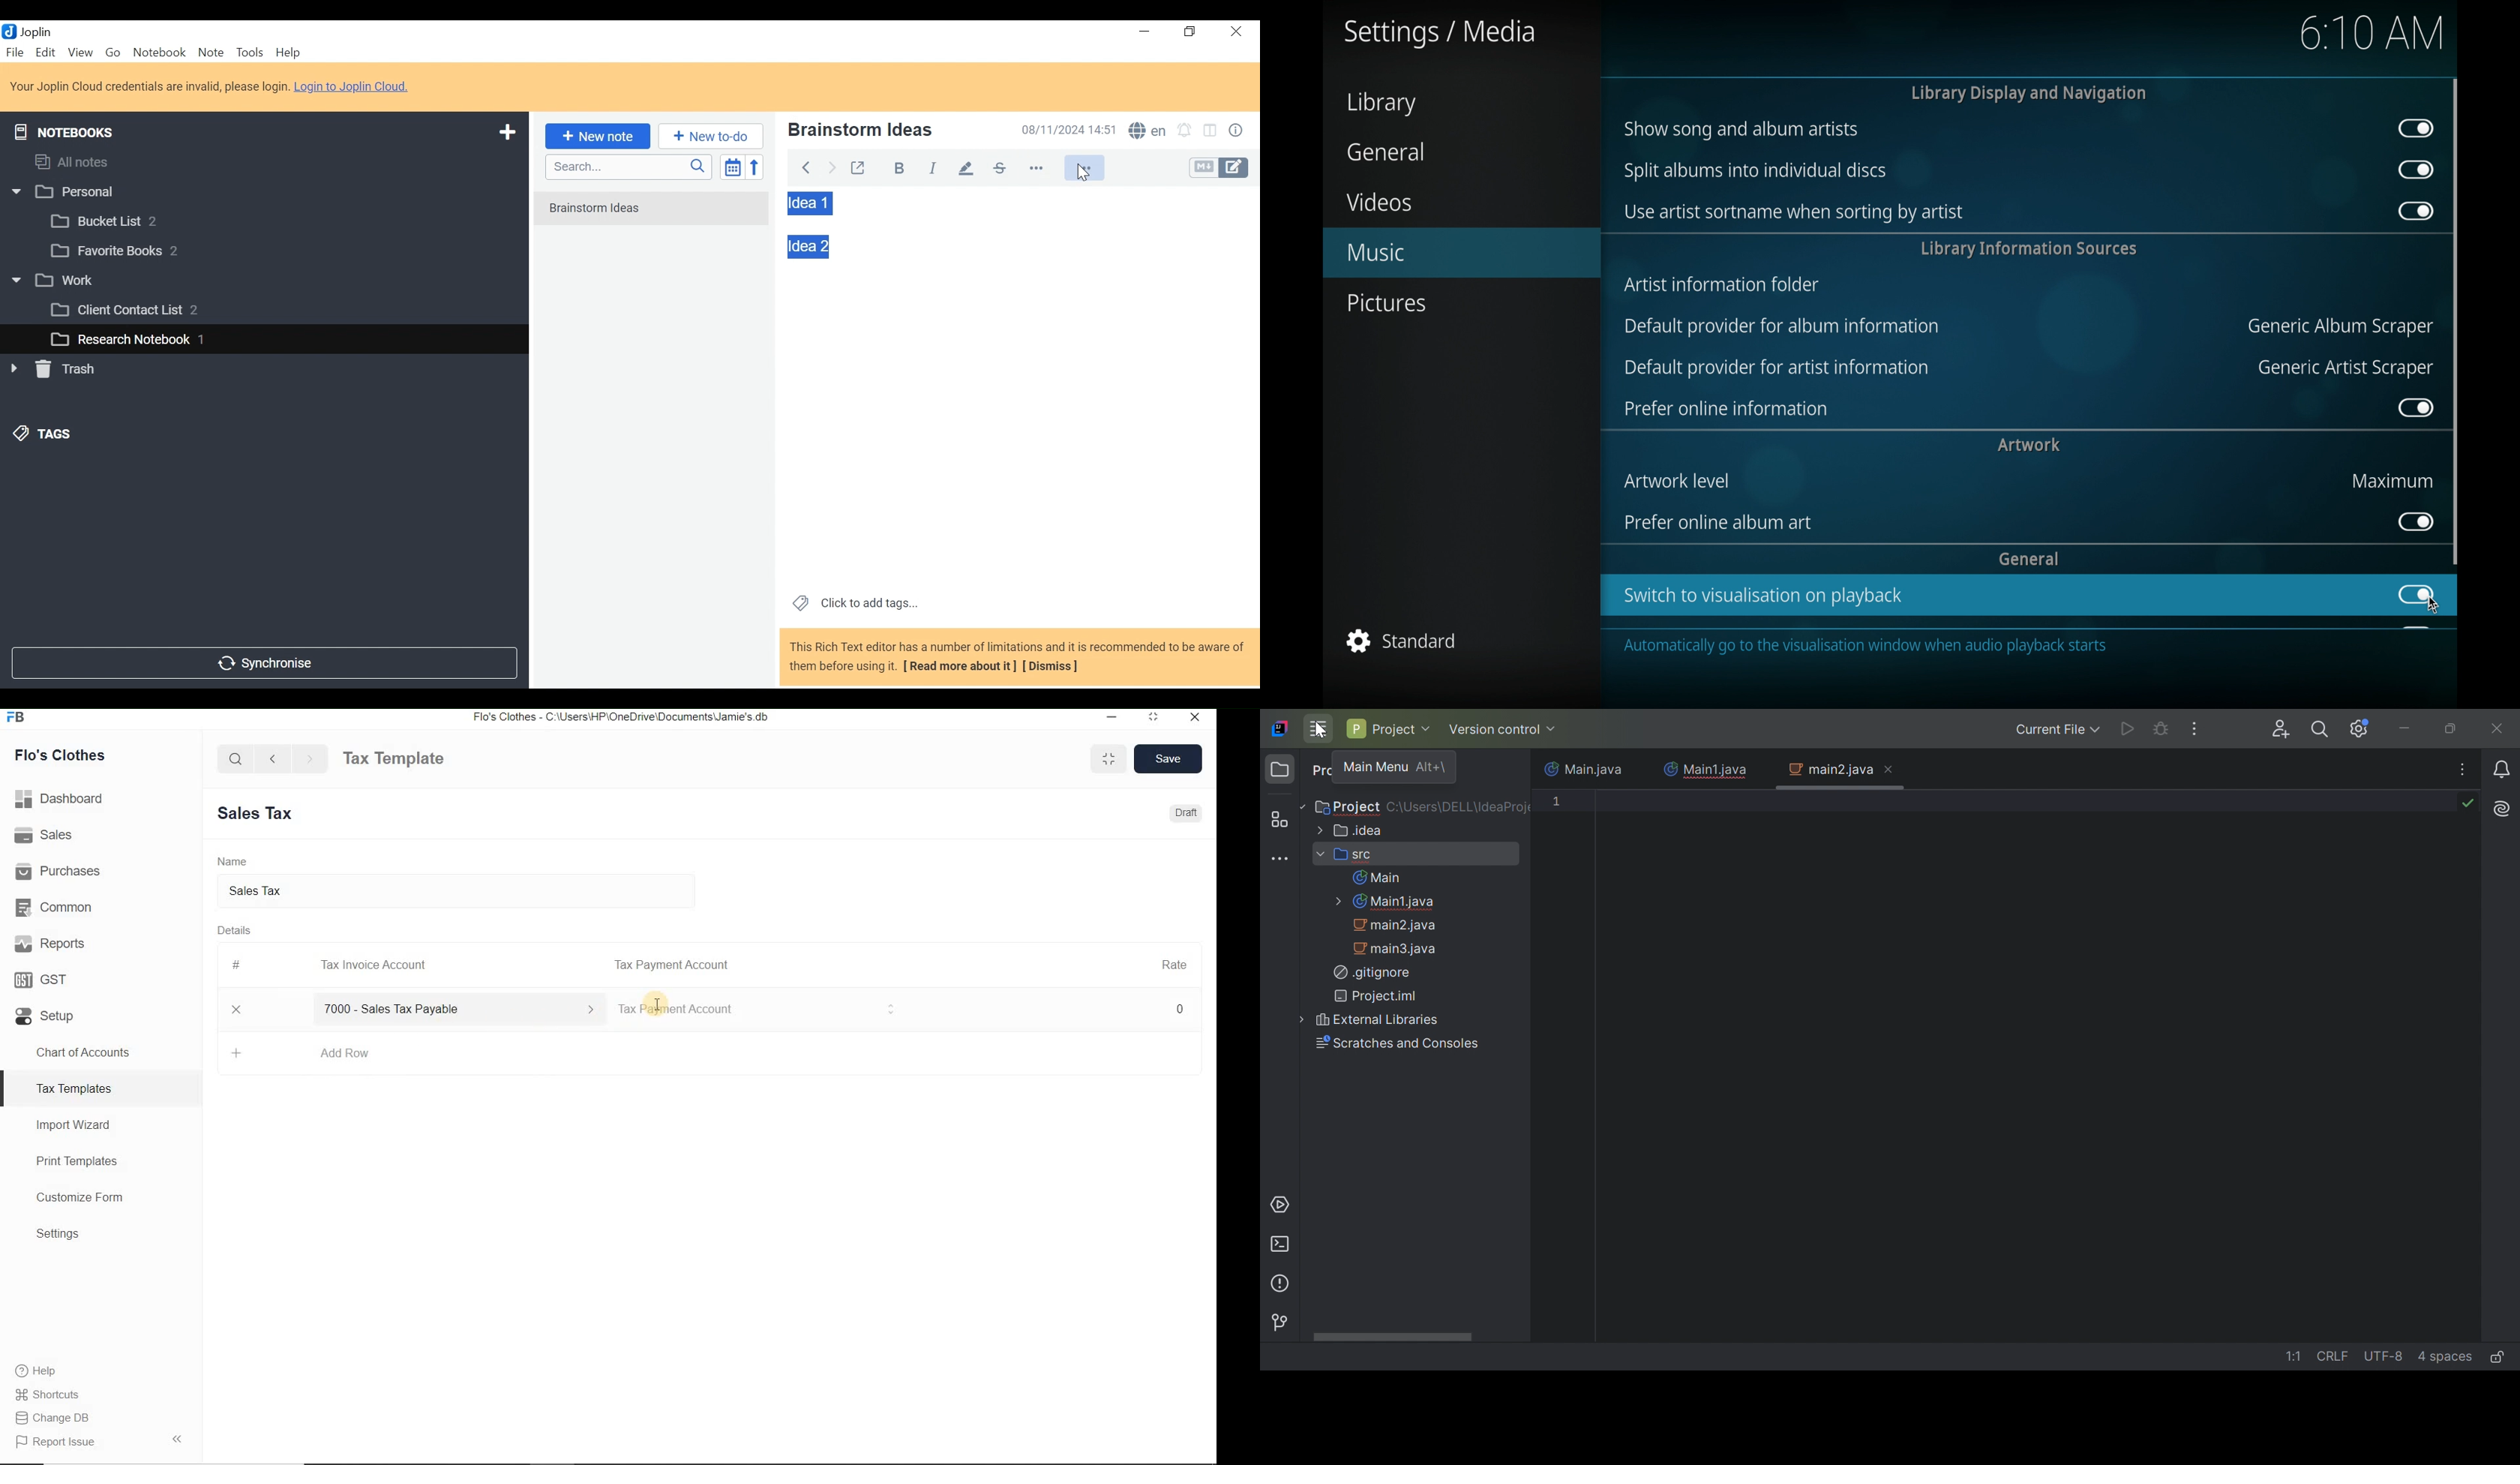  Describe the element at coordinates (68, 281) in the screenshot. I see `v [3 work` at that location.